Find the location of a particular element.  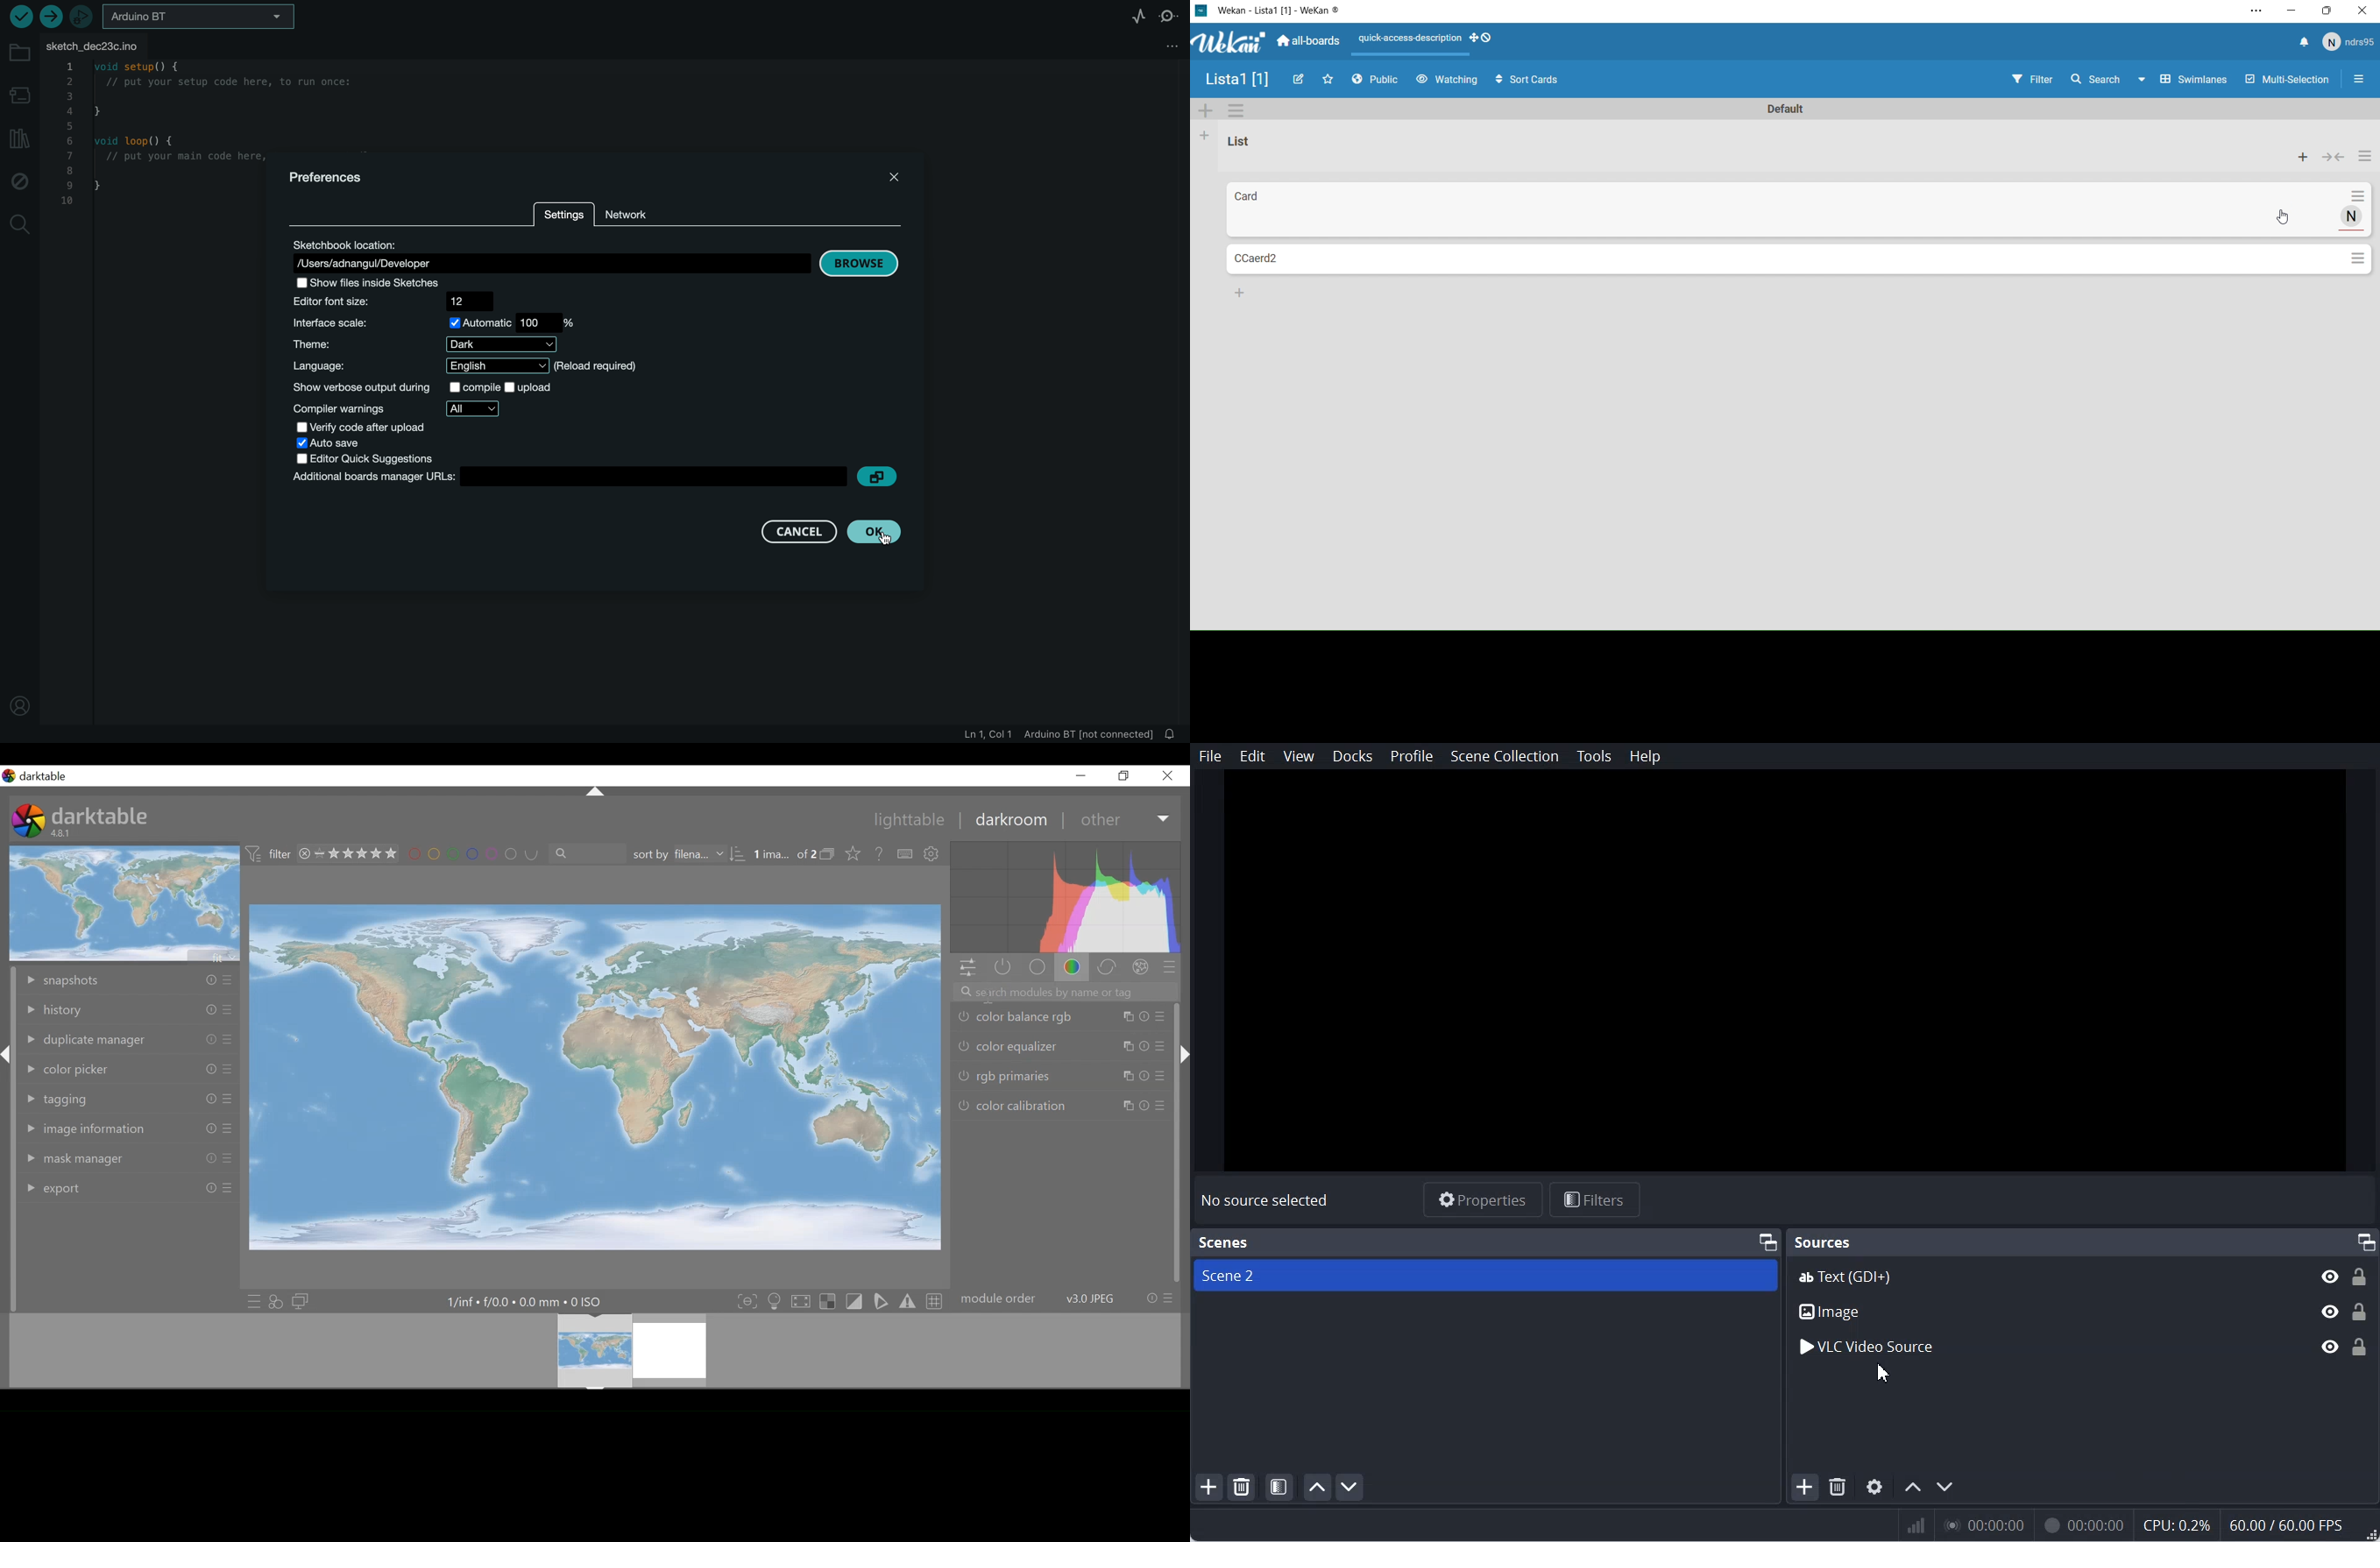

histogram is located at coordinates (1065, 897).